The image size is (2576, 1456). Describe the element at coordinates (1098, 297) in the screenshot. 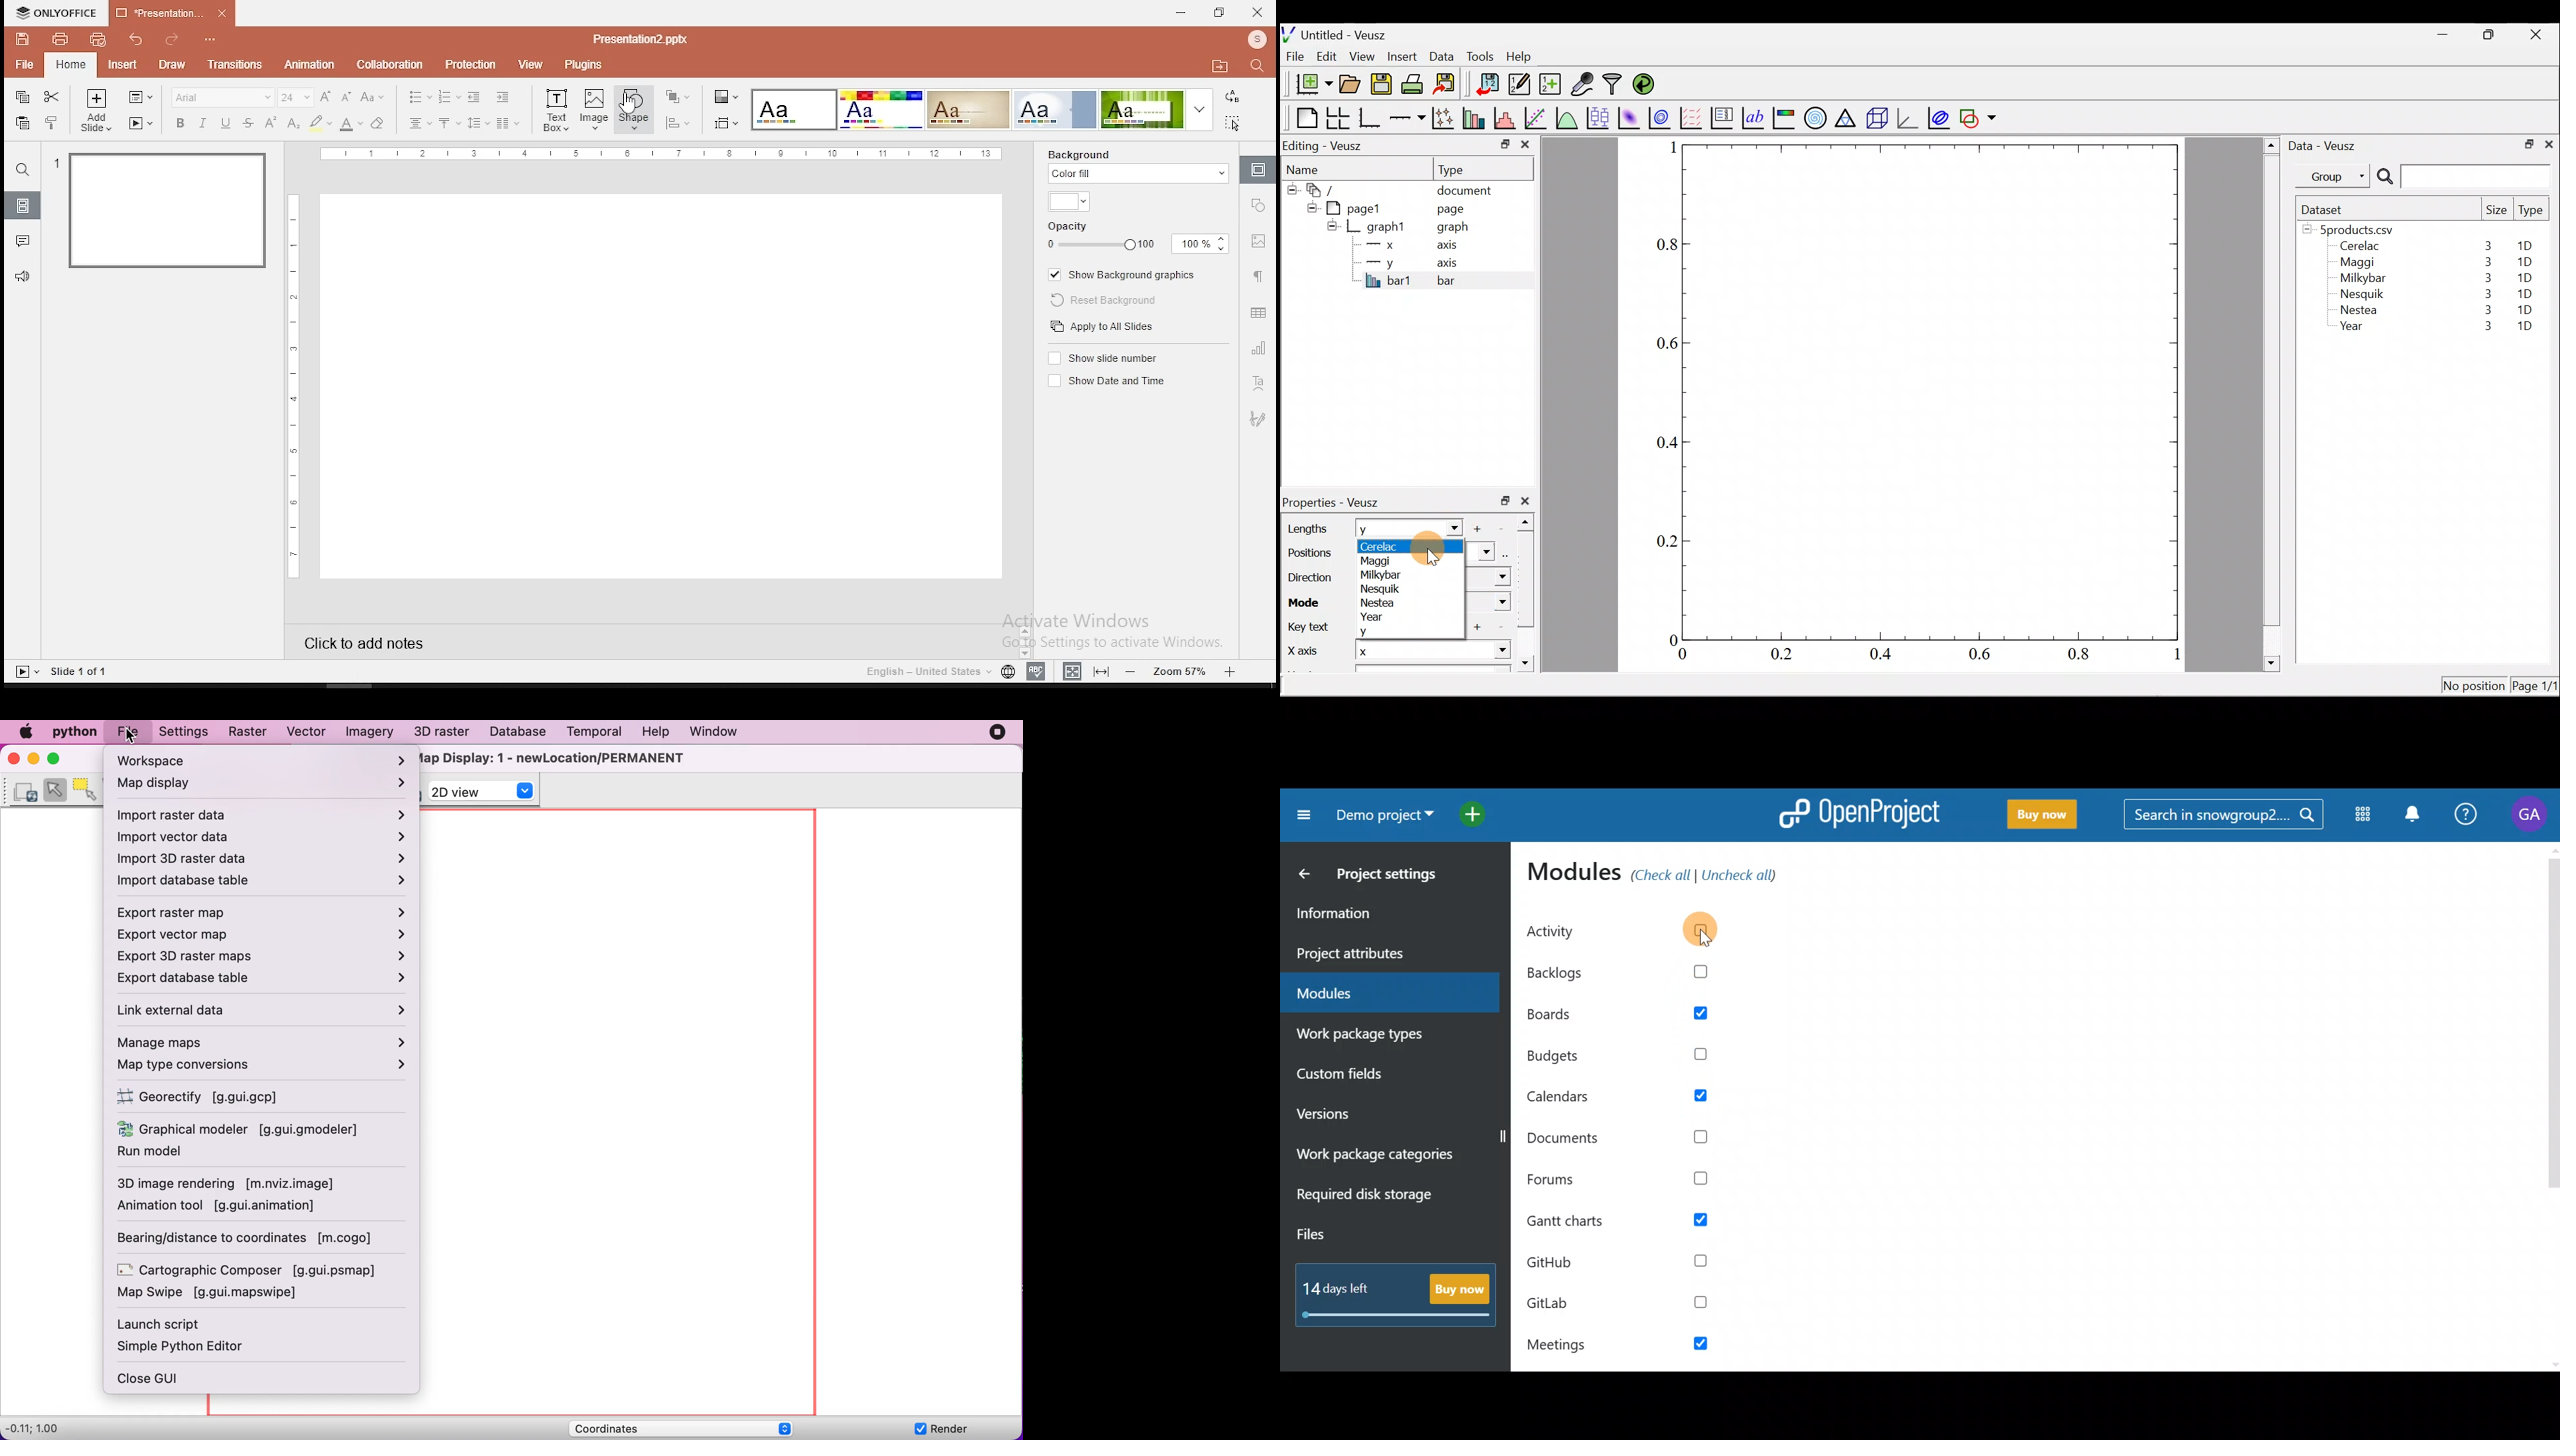

I see `reset background` at that location.